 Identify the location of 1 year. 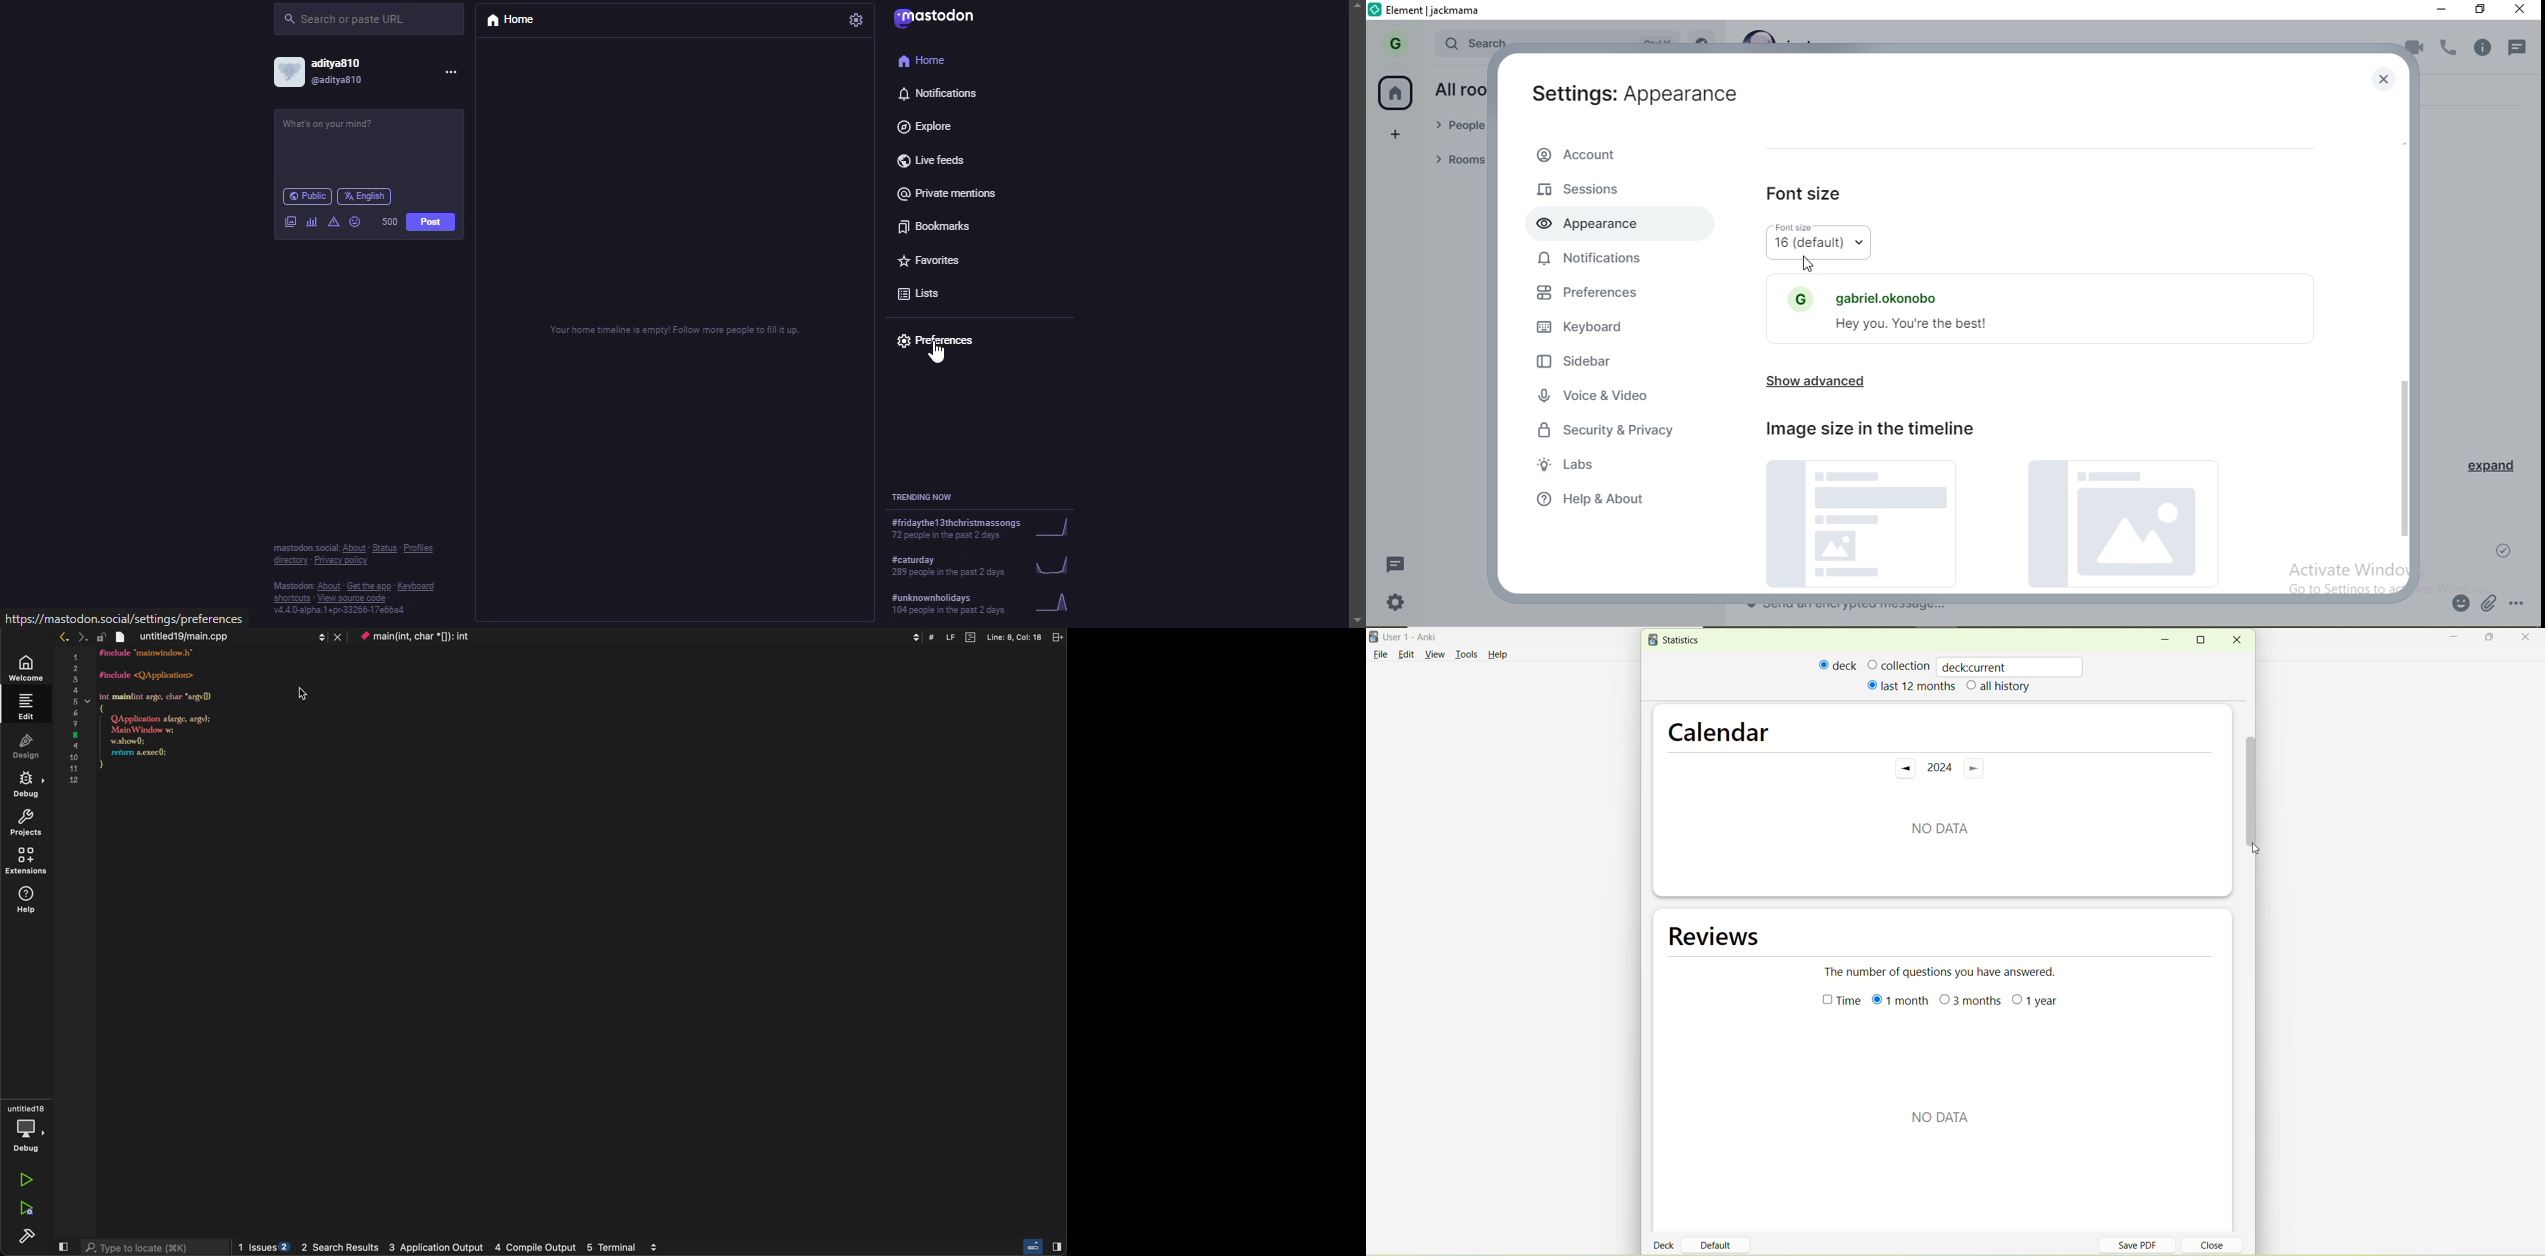
(2036, 1004).